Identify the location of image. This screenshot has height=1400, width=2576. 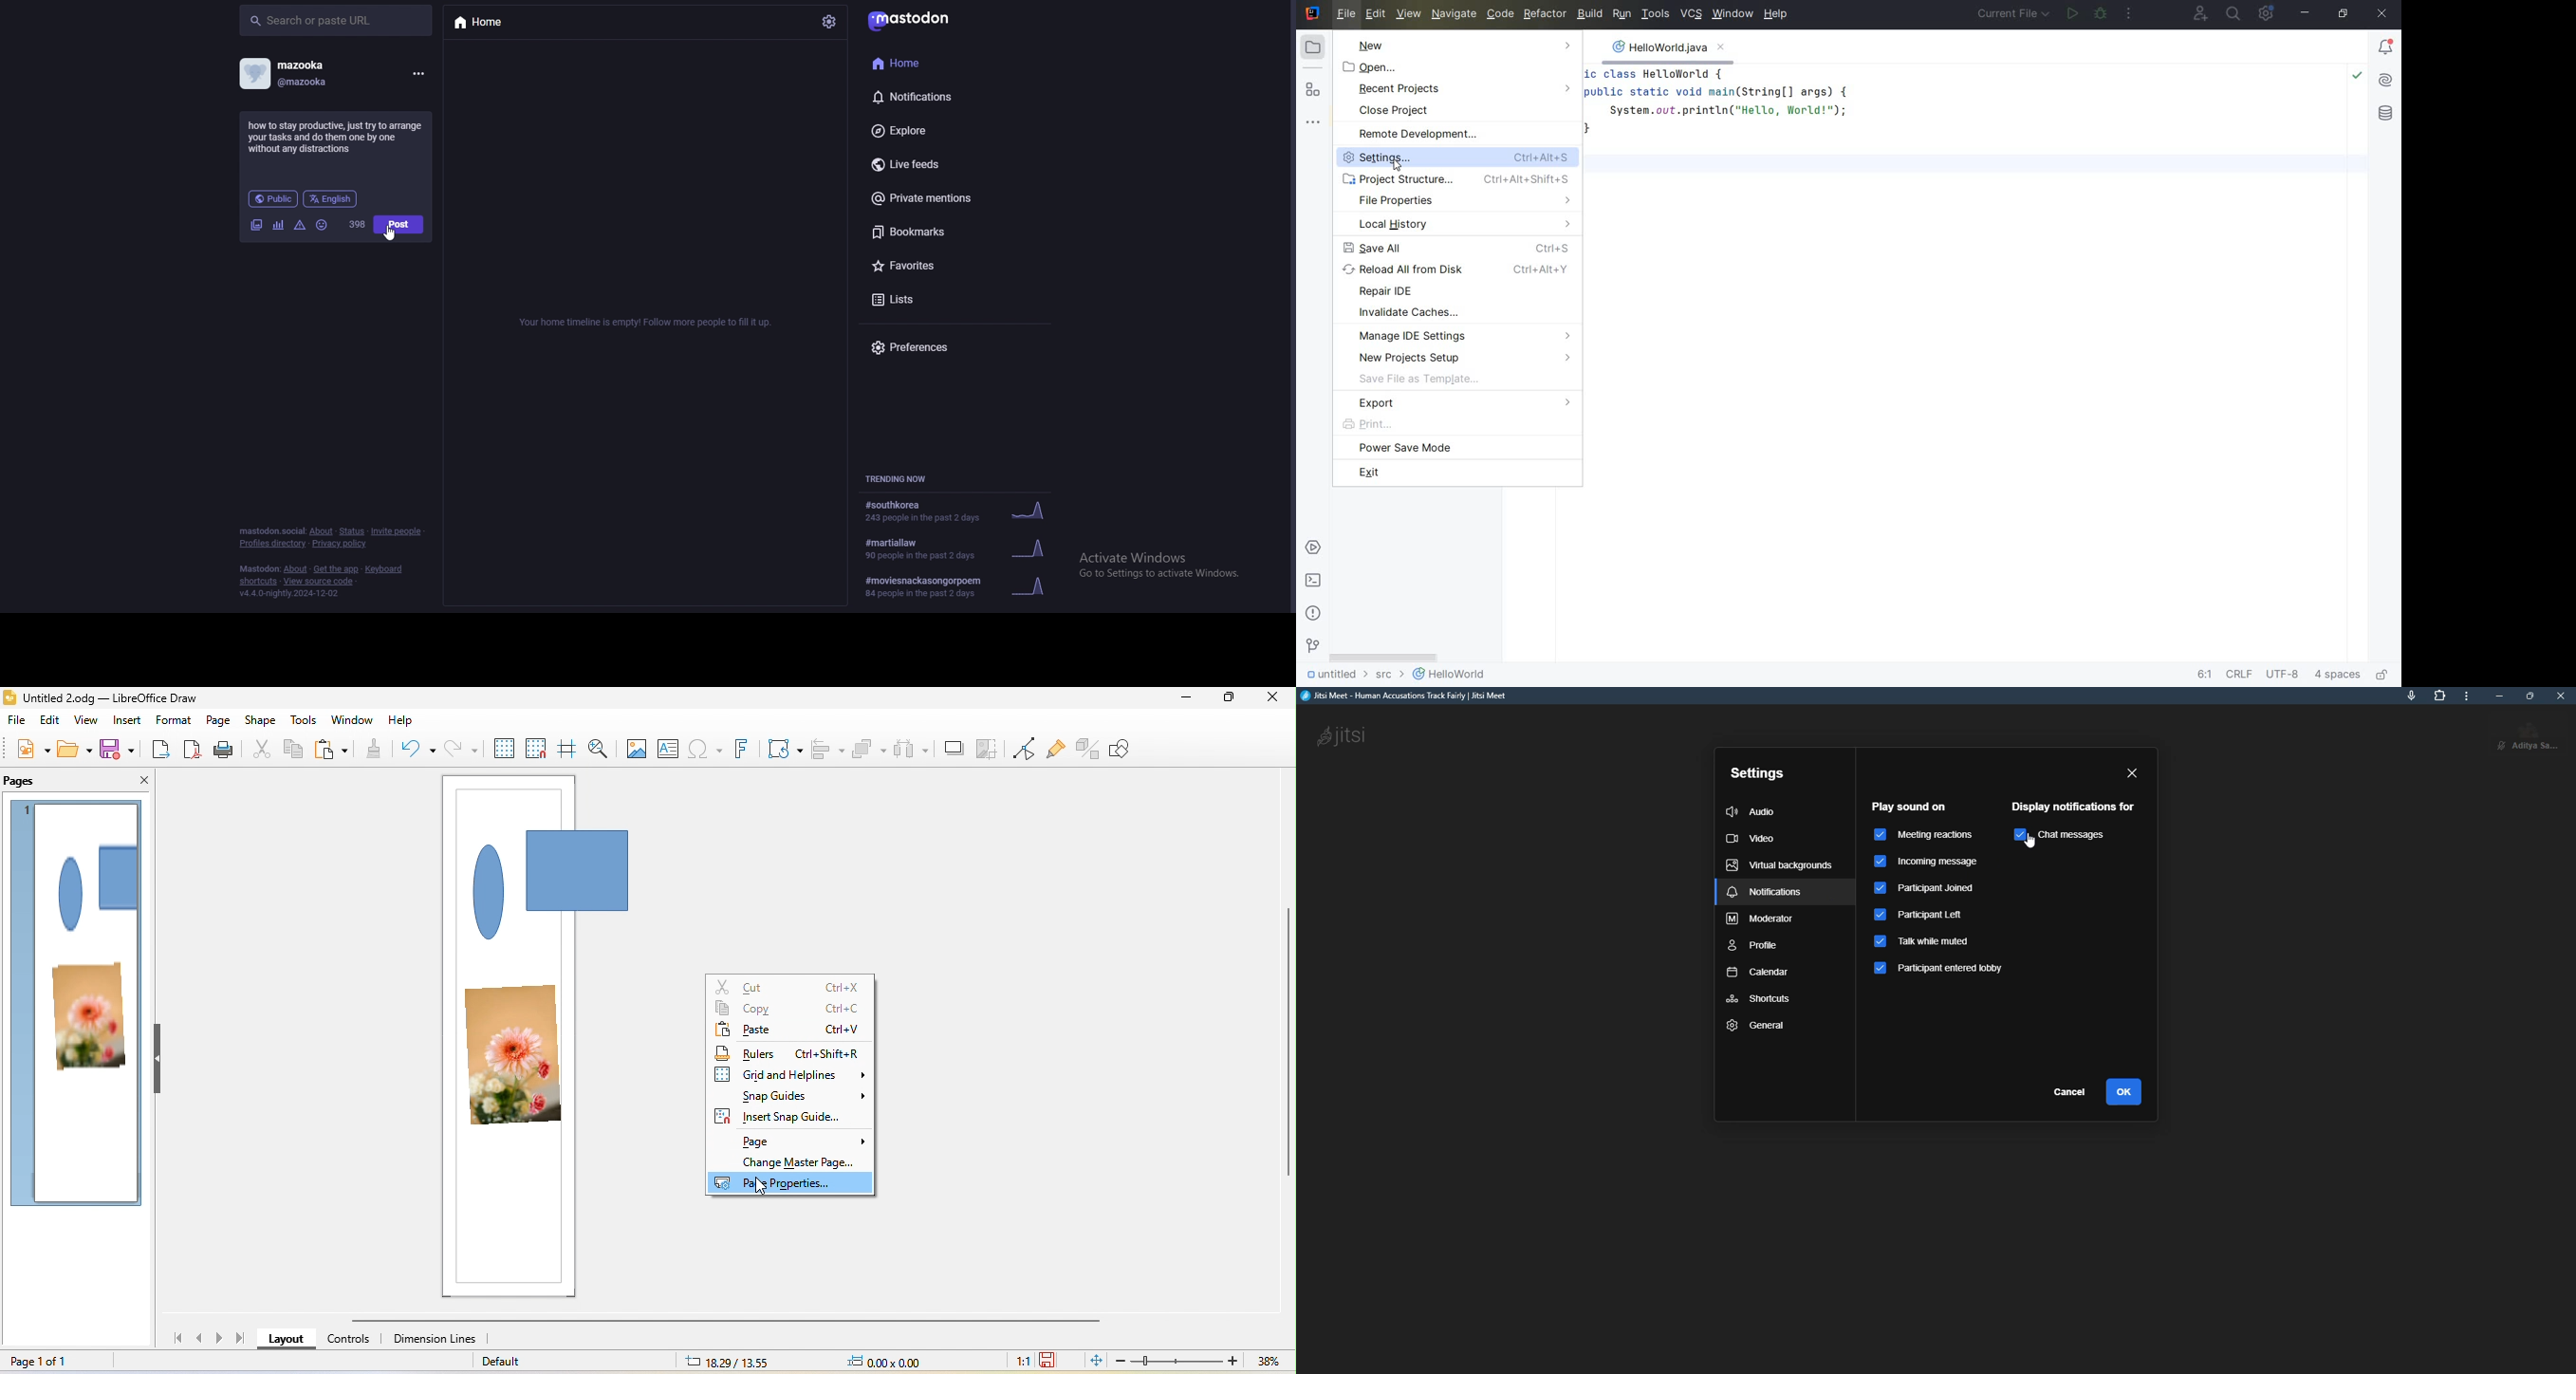
(257, 225).